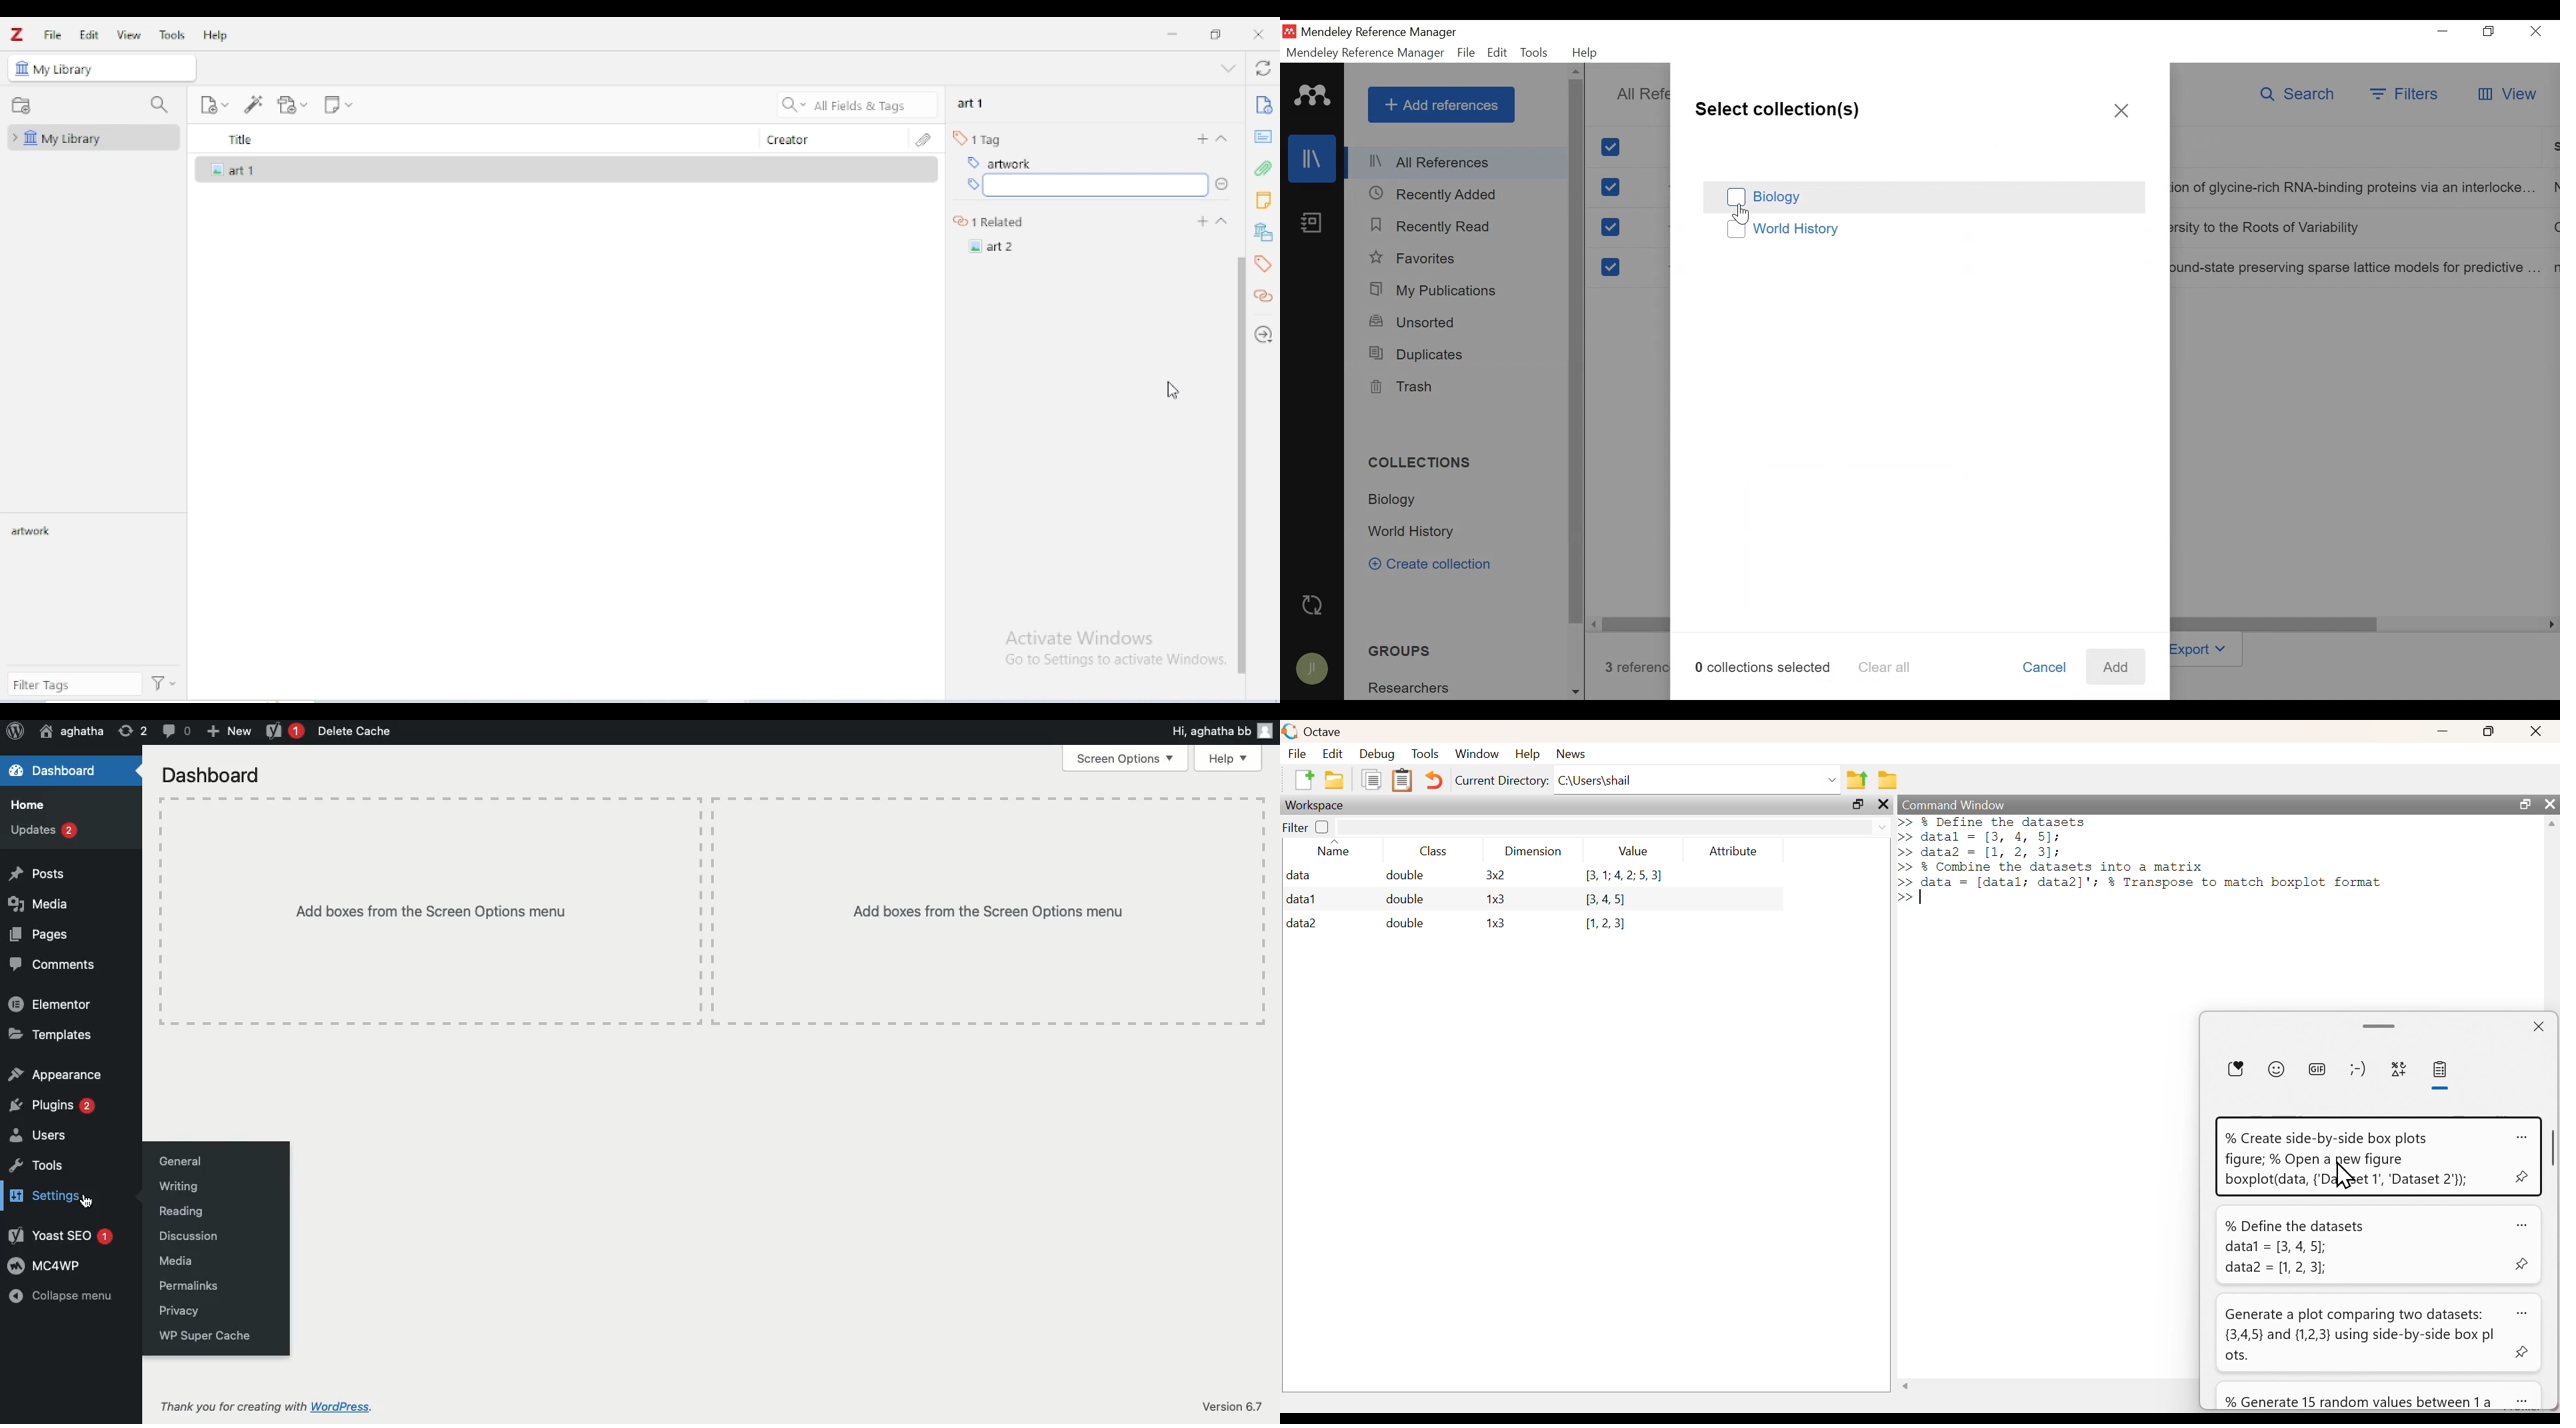 This screenshot has width=2576, height=1428. I want to click on GIF, so click(2315, 1068).